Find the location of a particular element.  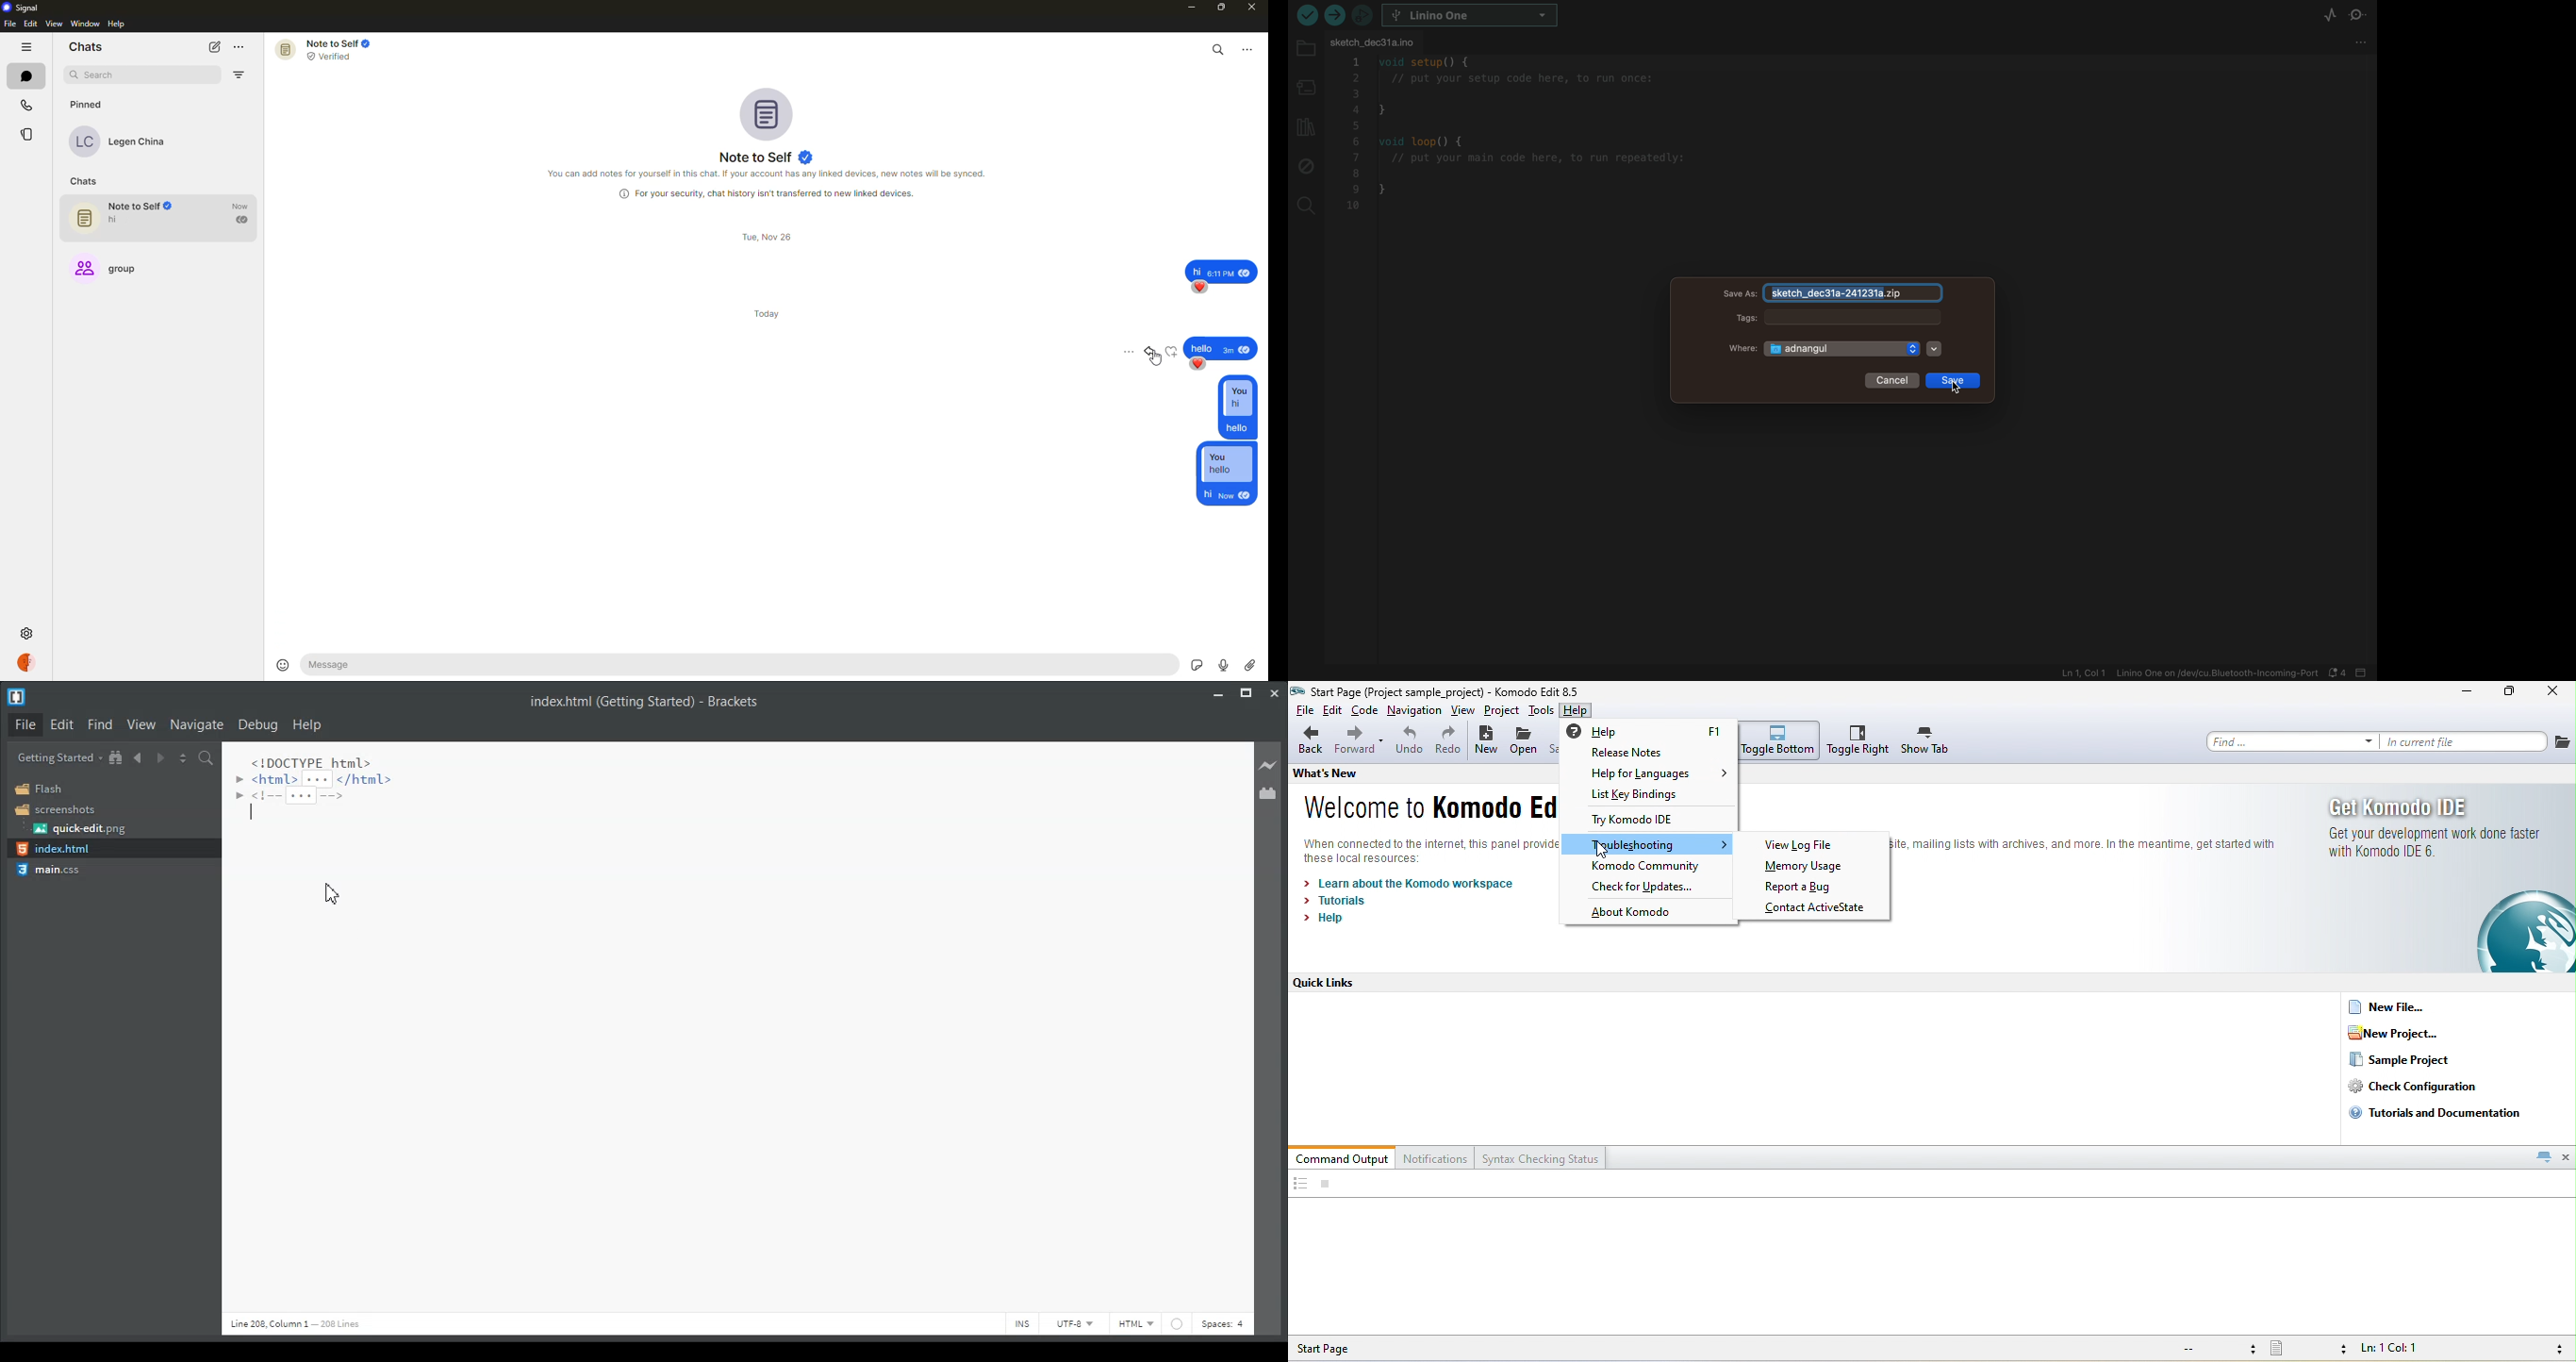

troubleshooting is located at coordinates (1650, 845).